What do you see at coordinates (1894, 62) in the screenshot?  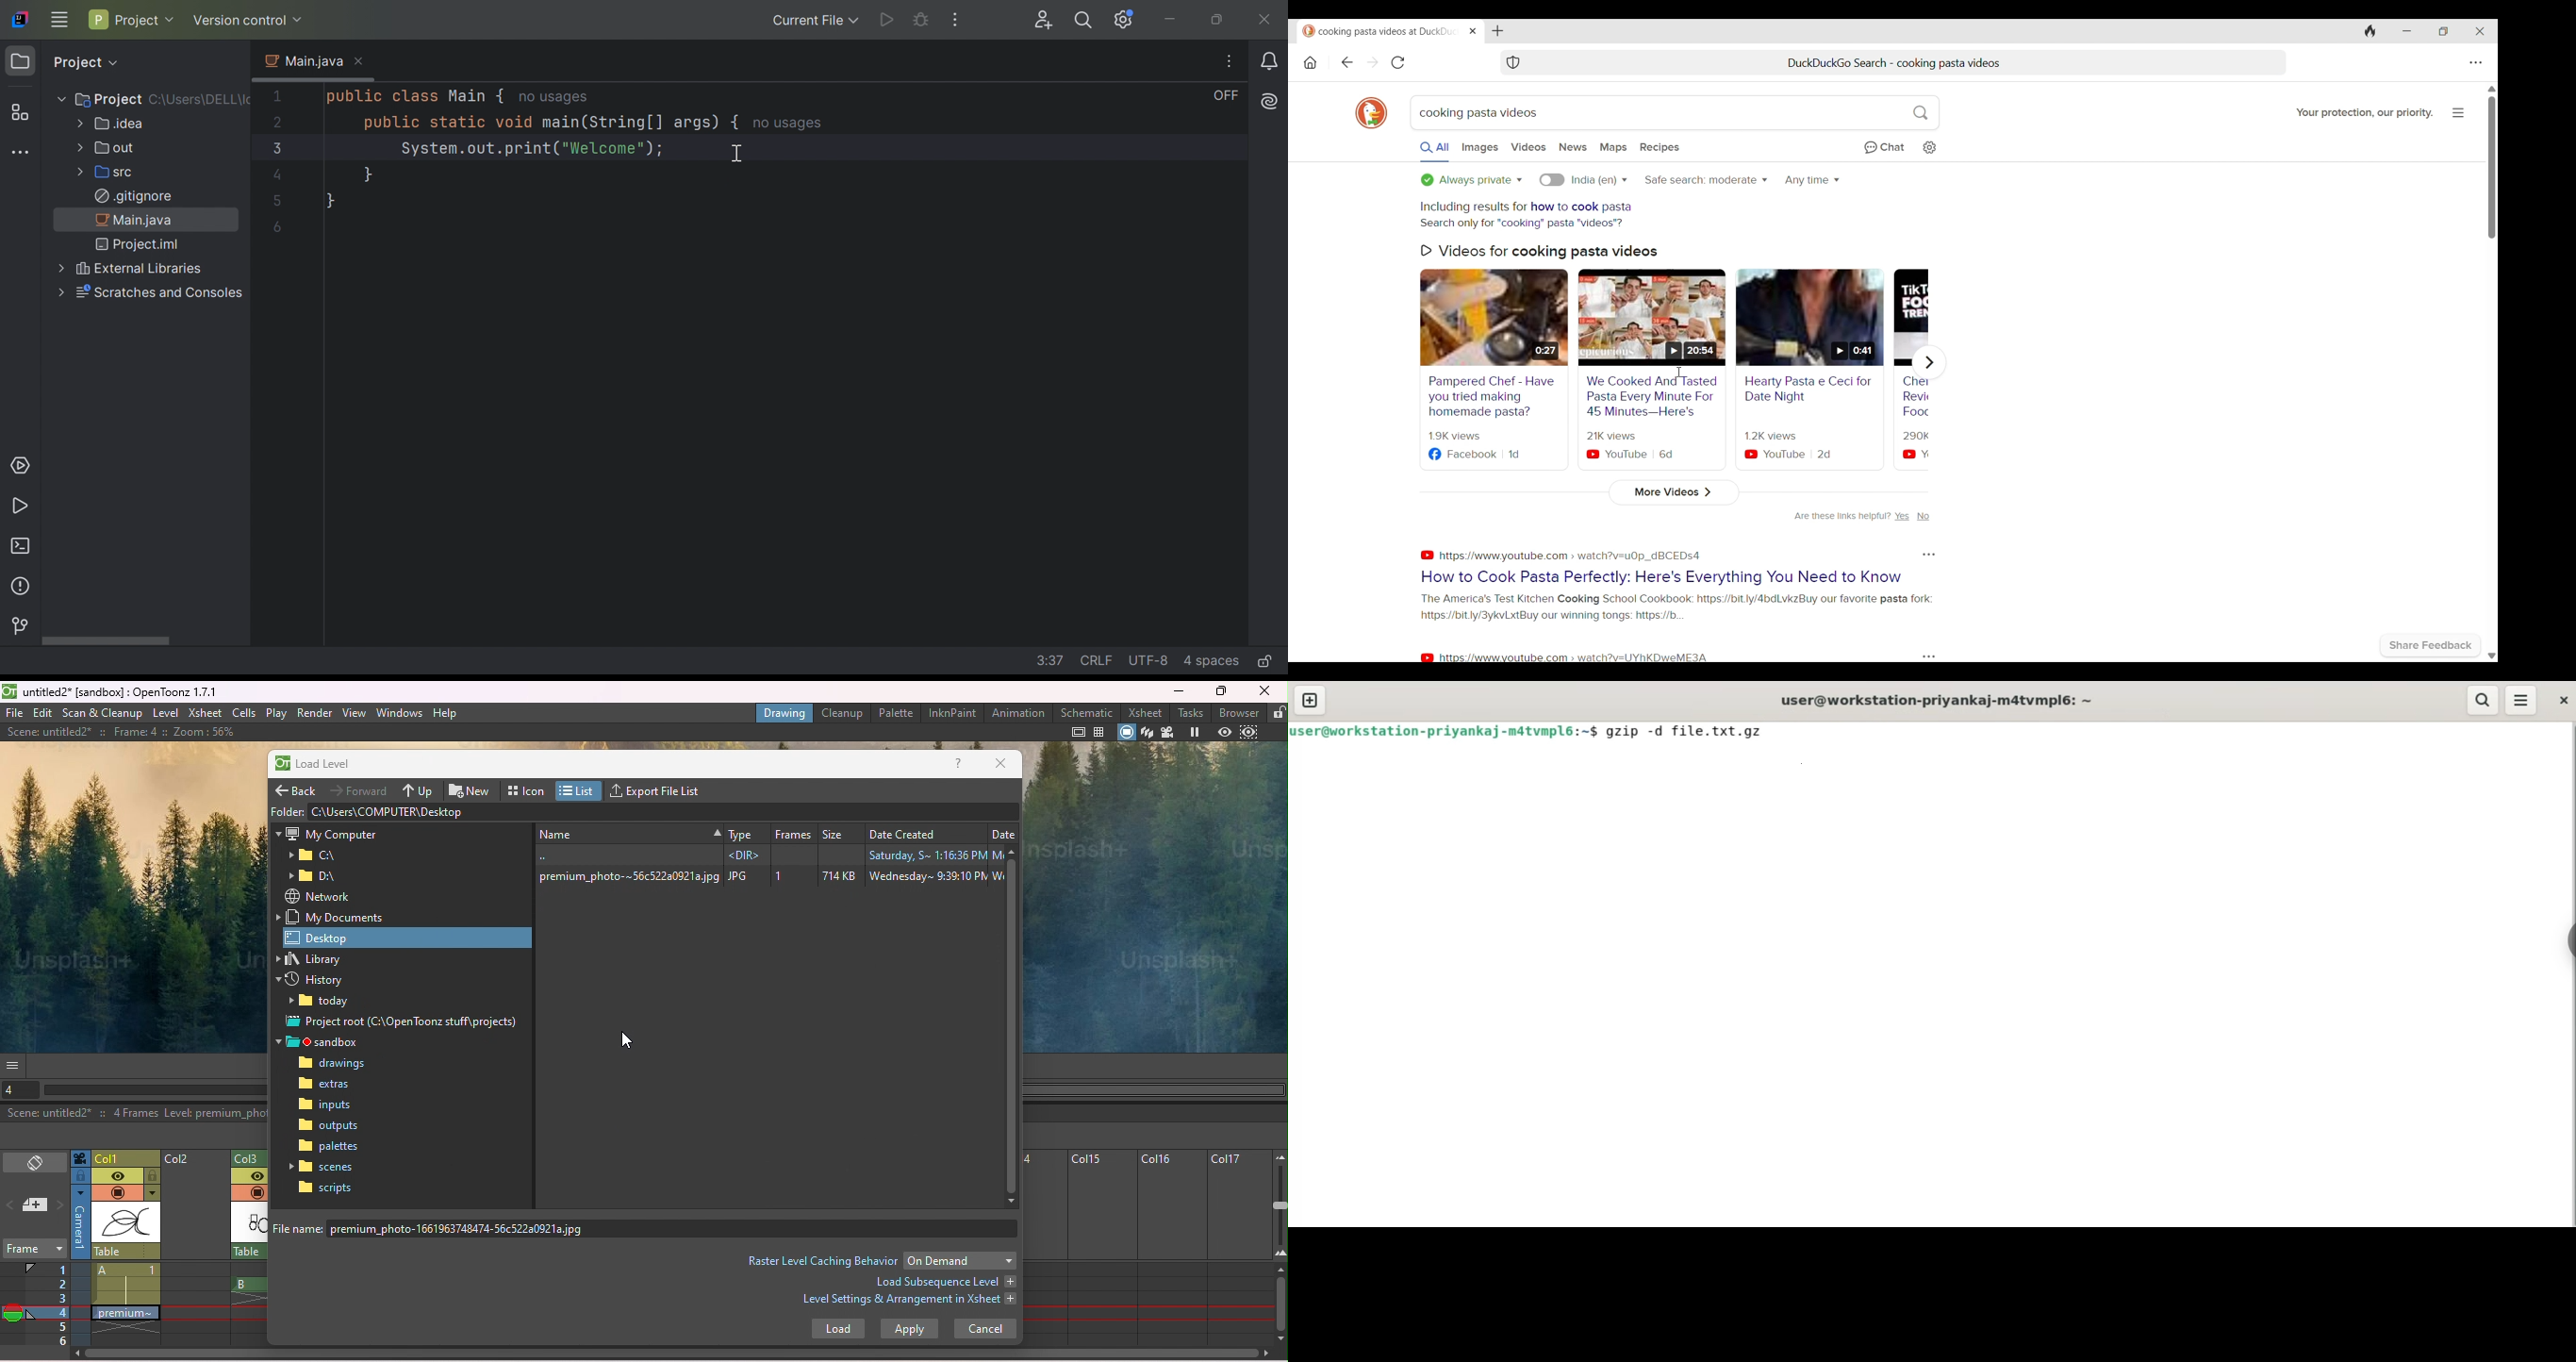 I see `Duck duck go search - cooking pasta videos` at bounding box center [1894, 62].